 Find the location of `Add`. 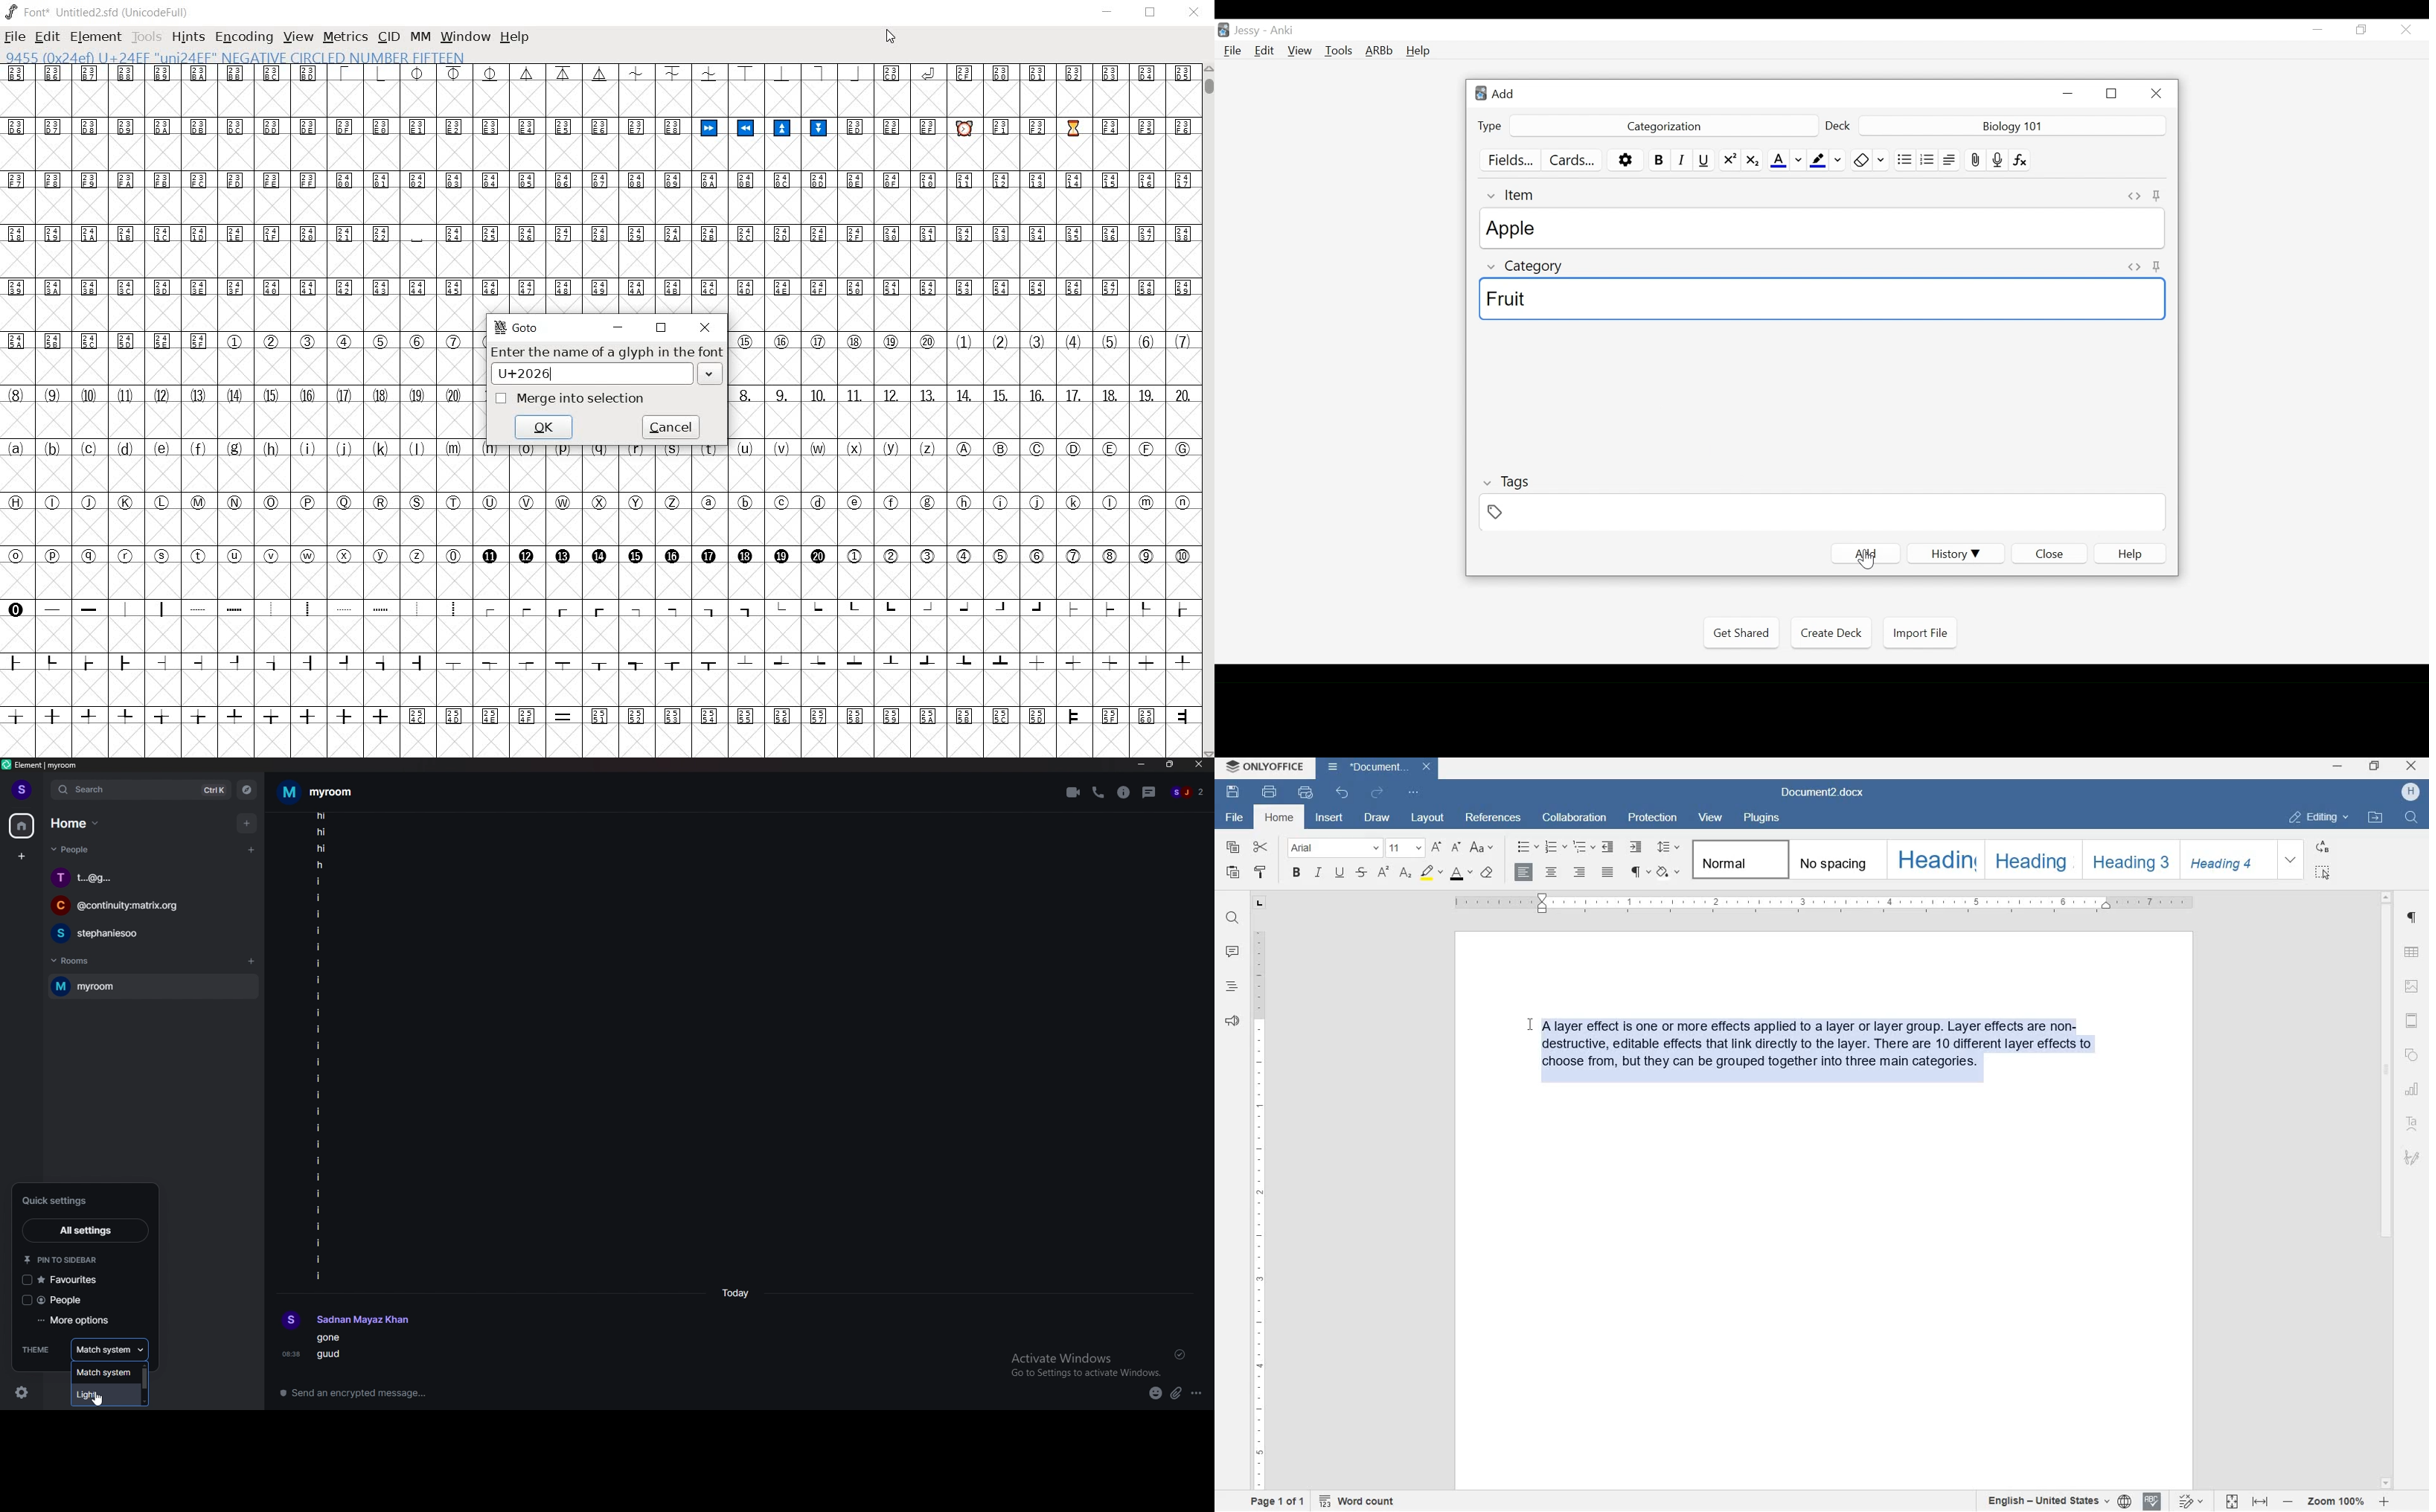

Add is located at coordinates (1502, 93).